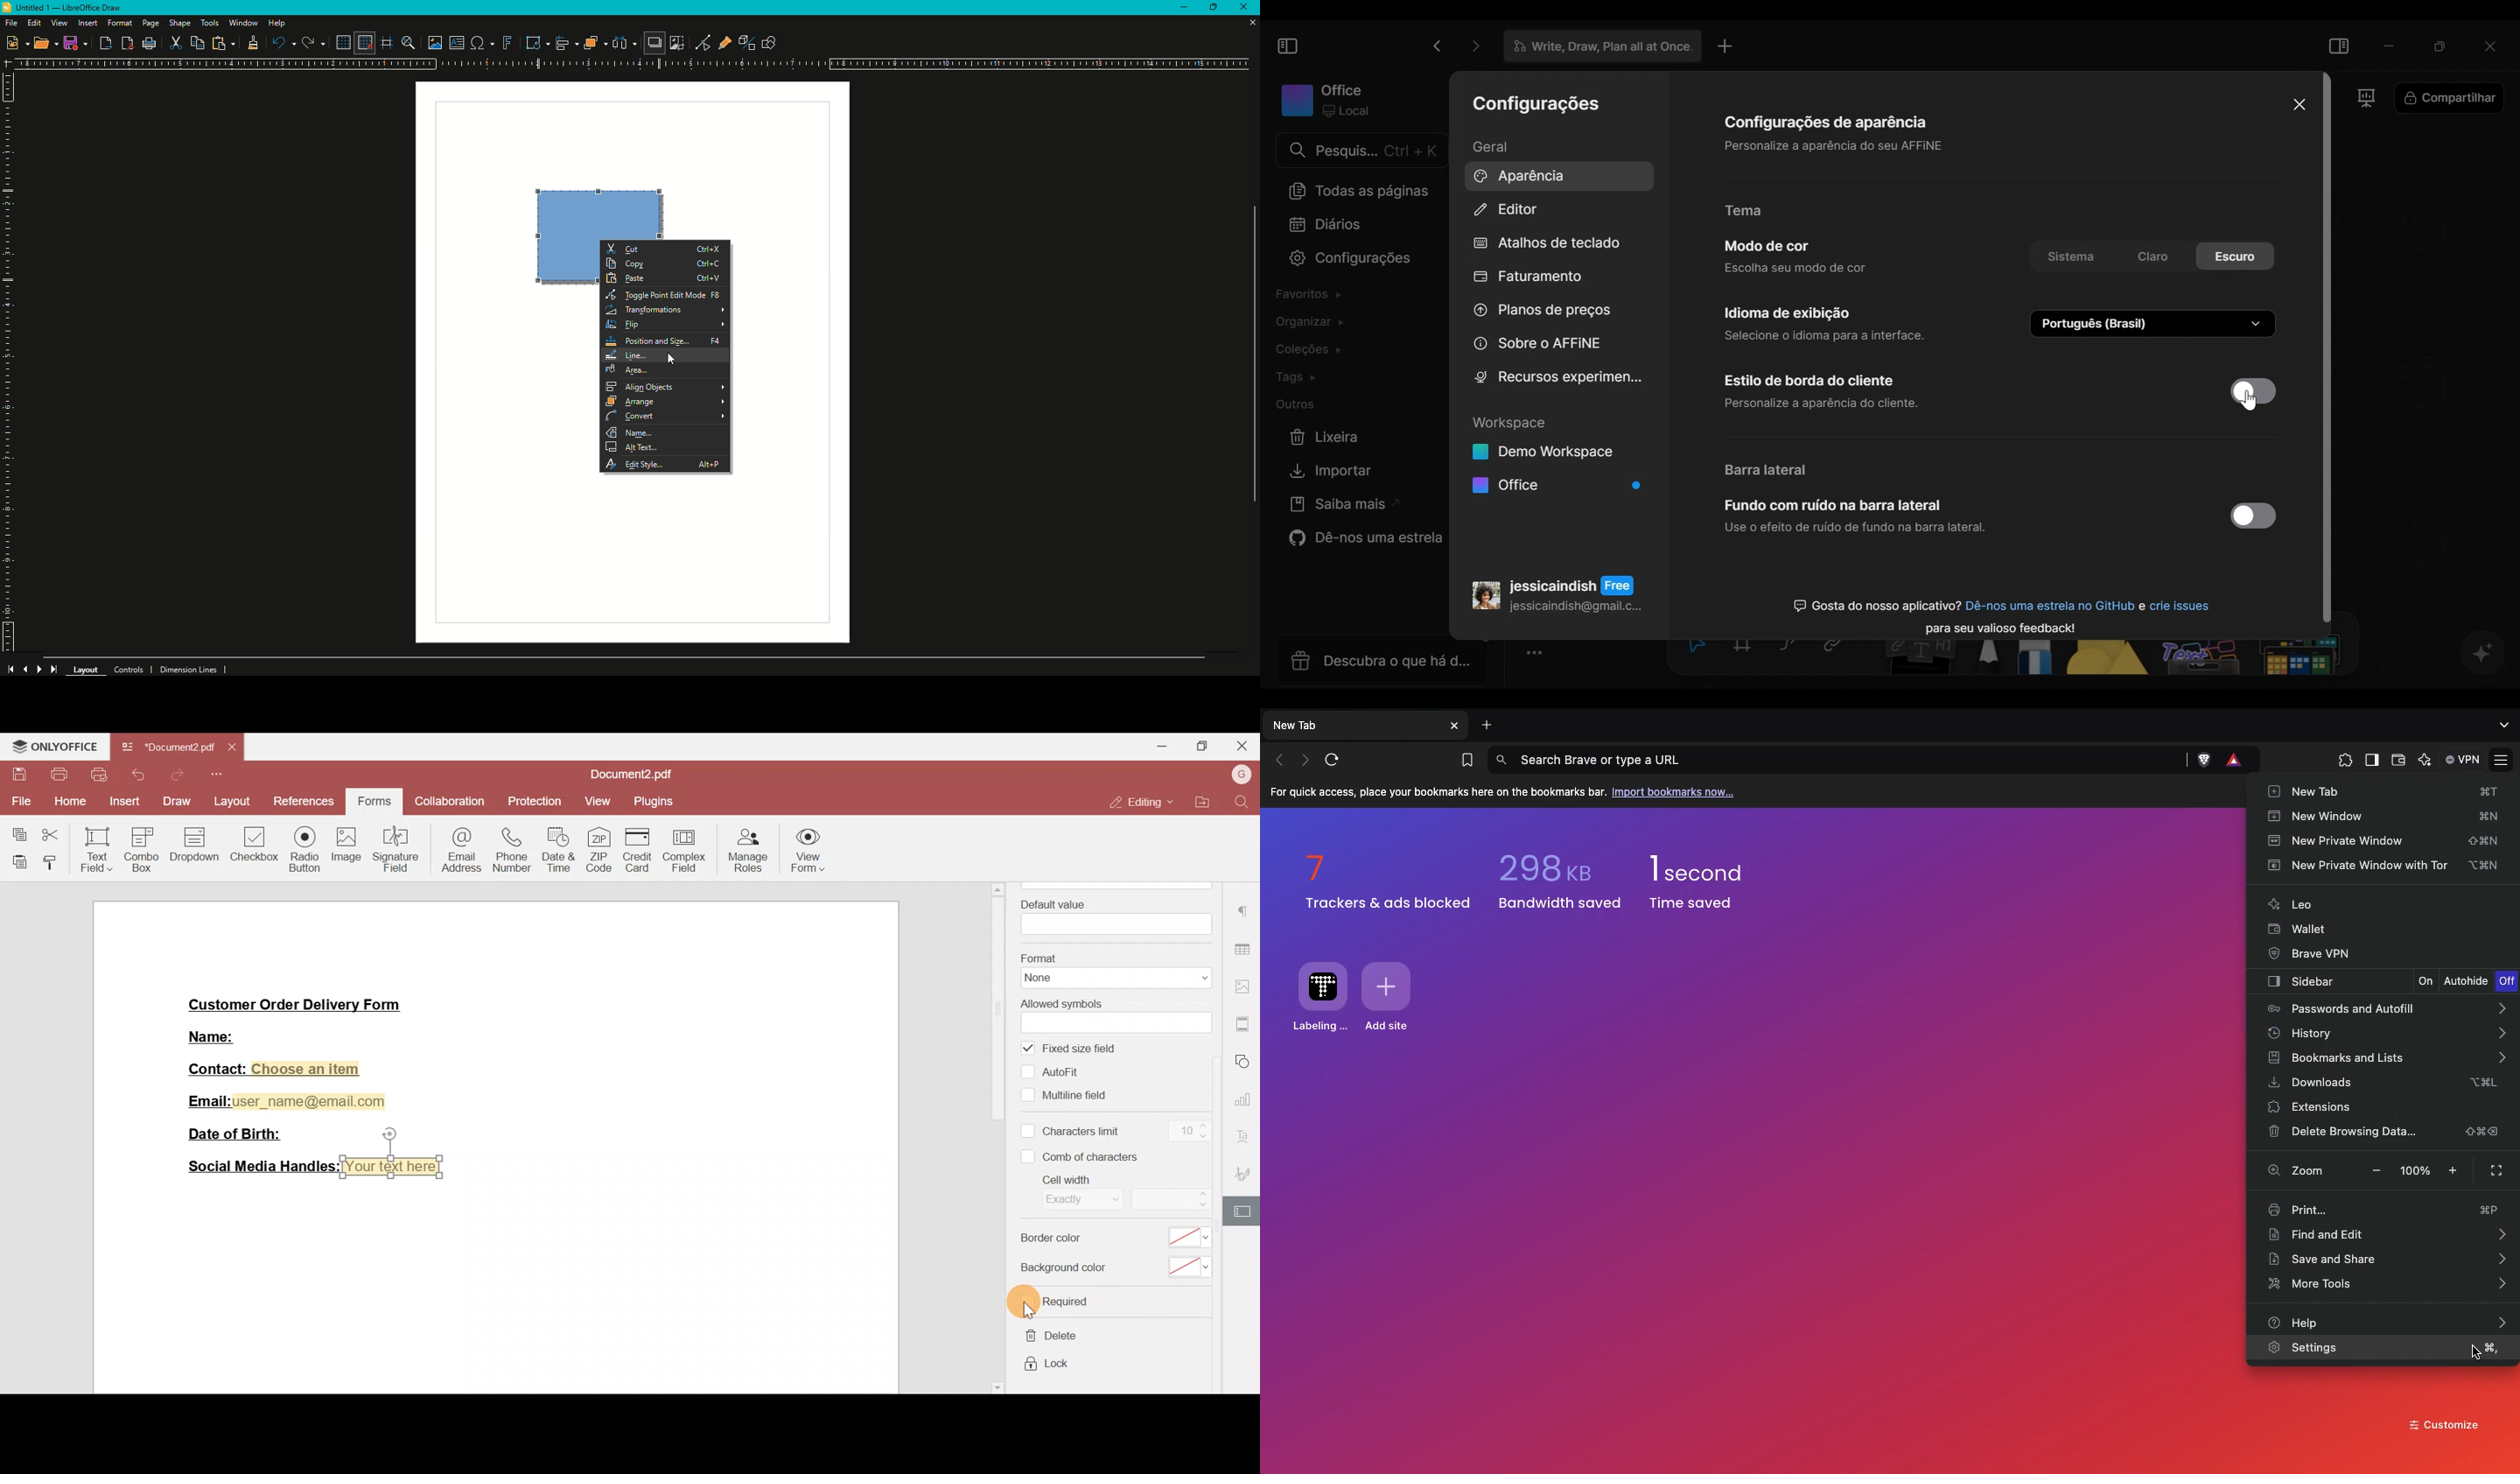 The height and width of the screenshot is (1484, 2520). What do you see at coordinates (1248, 1136) in the screenshot?
I see `Font settings` at bounding box center [1248, 1136].